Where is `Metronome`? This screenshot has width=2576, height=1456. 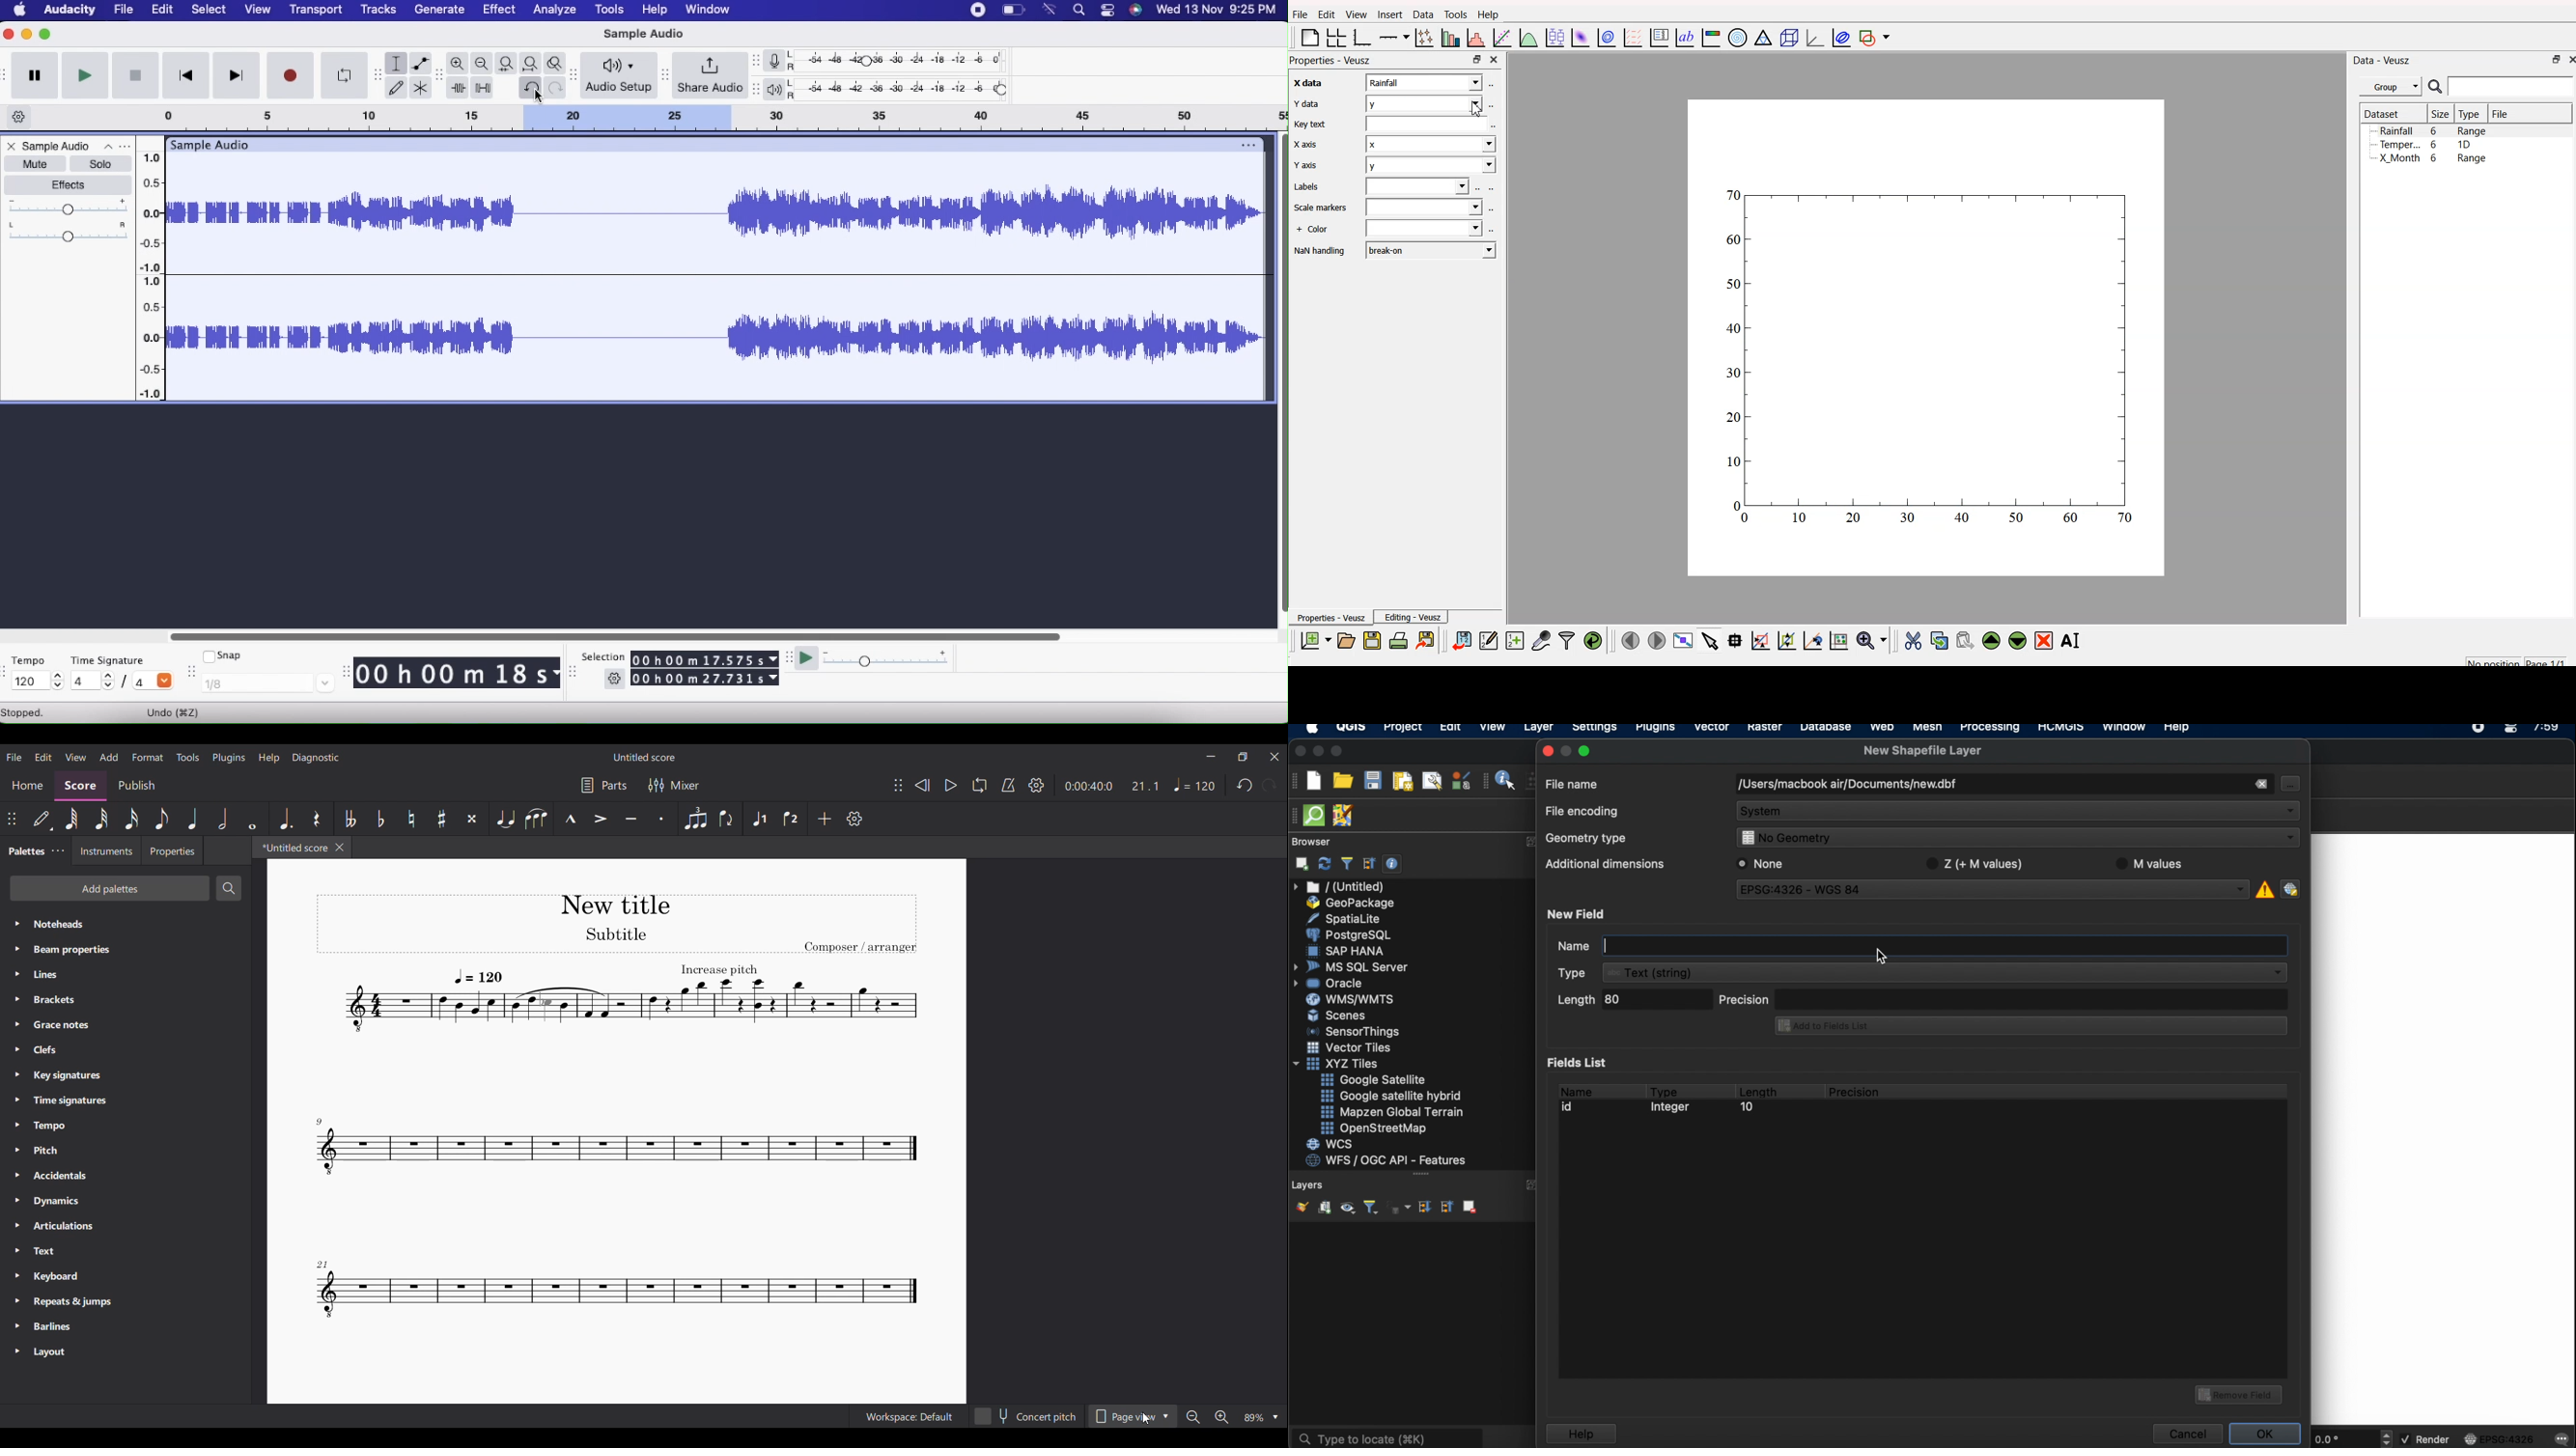
Metronome is located at coordinates (1008, 785).